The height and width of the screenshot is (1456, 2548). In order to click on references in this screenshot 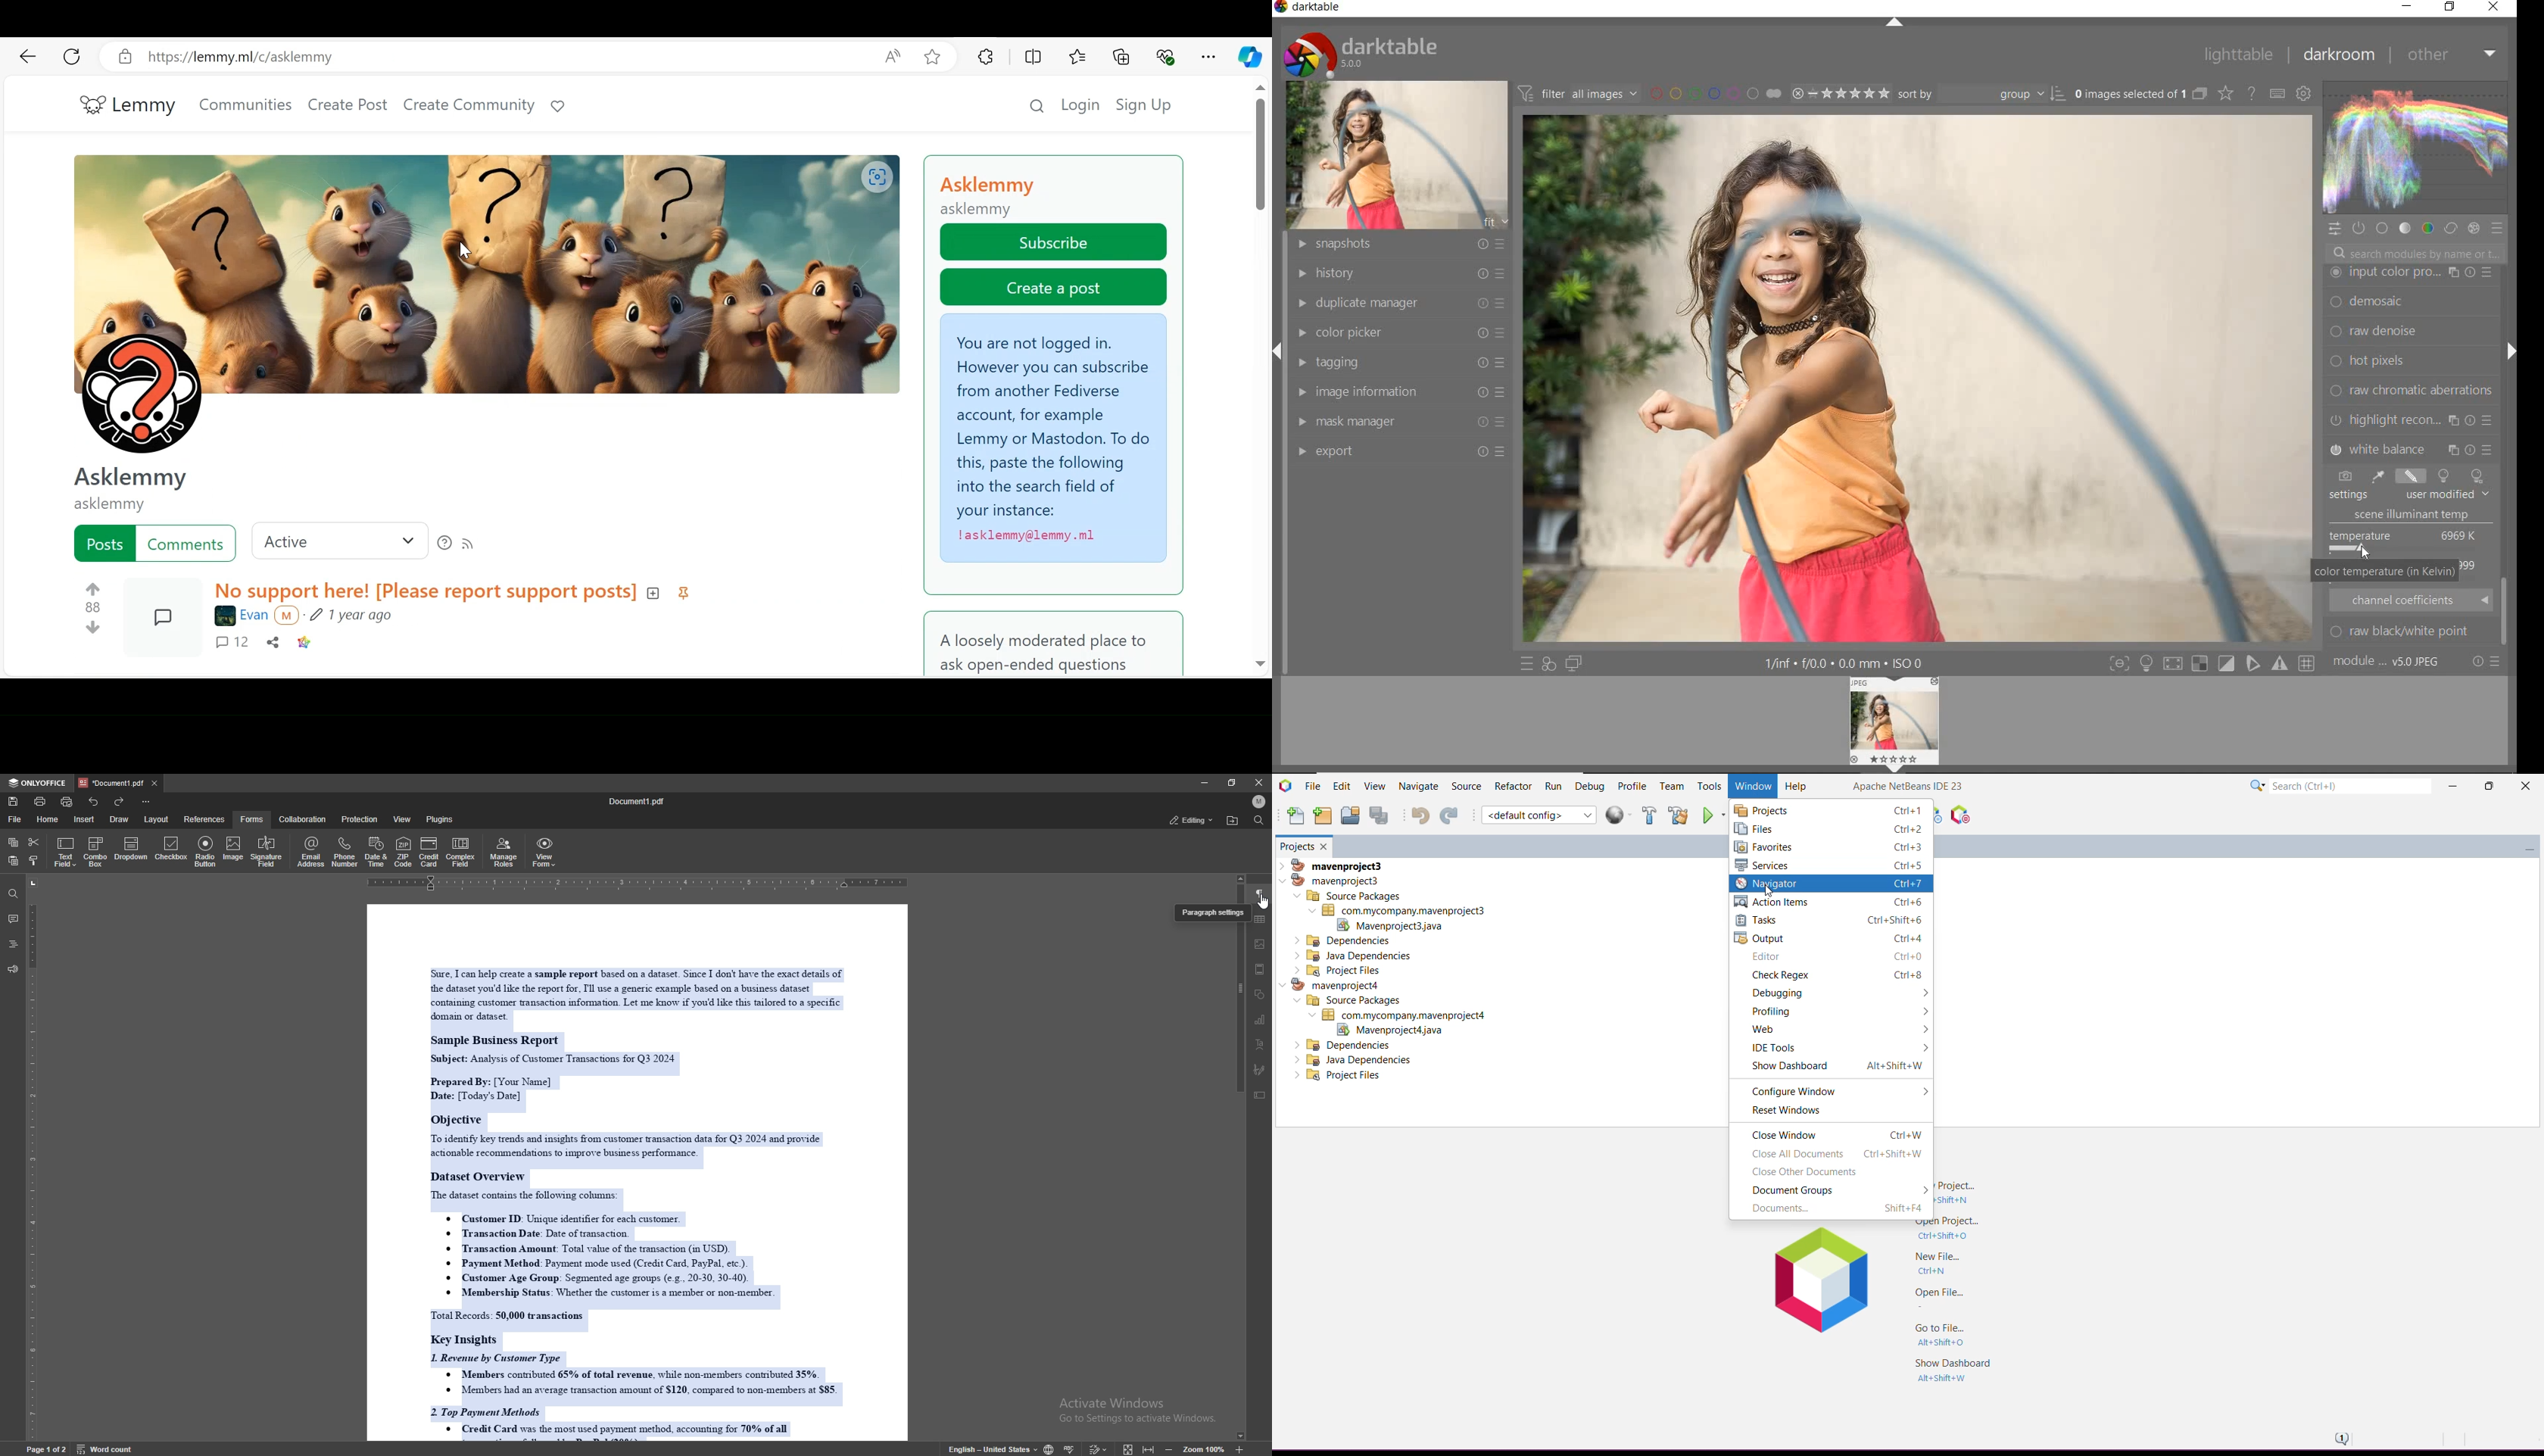, I will do `click(205, 819)`.